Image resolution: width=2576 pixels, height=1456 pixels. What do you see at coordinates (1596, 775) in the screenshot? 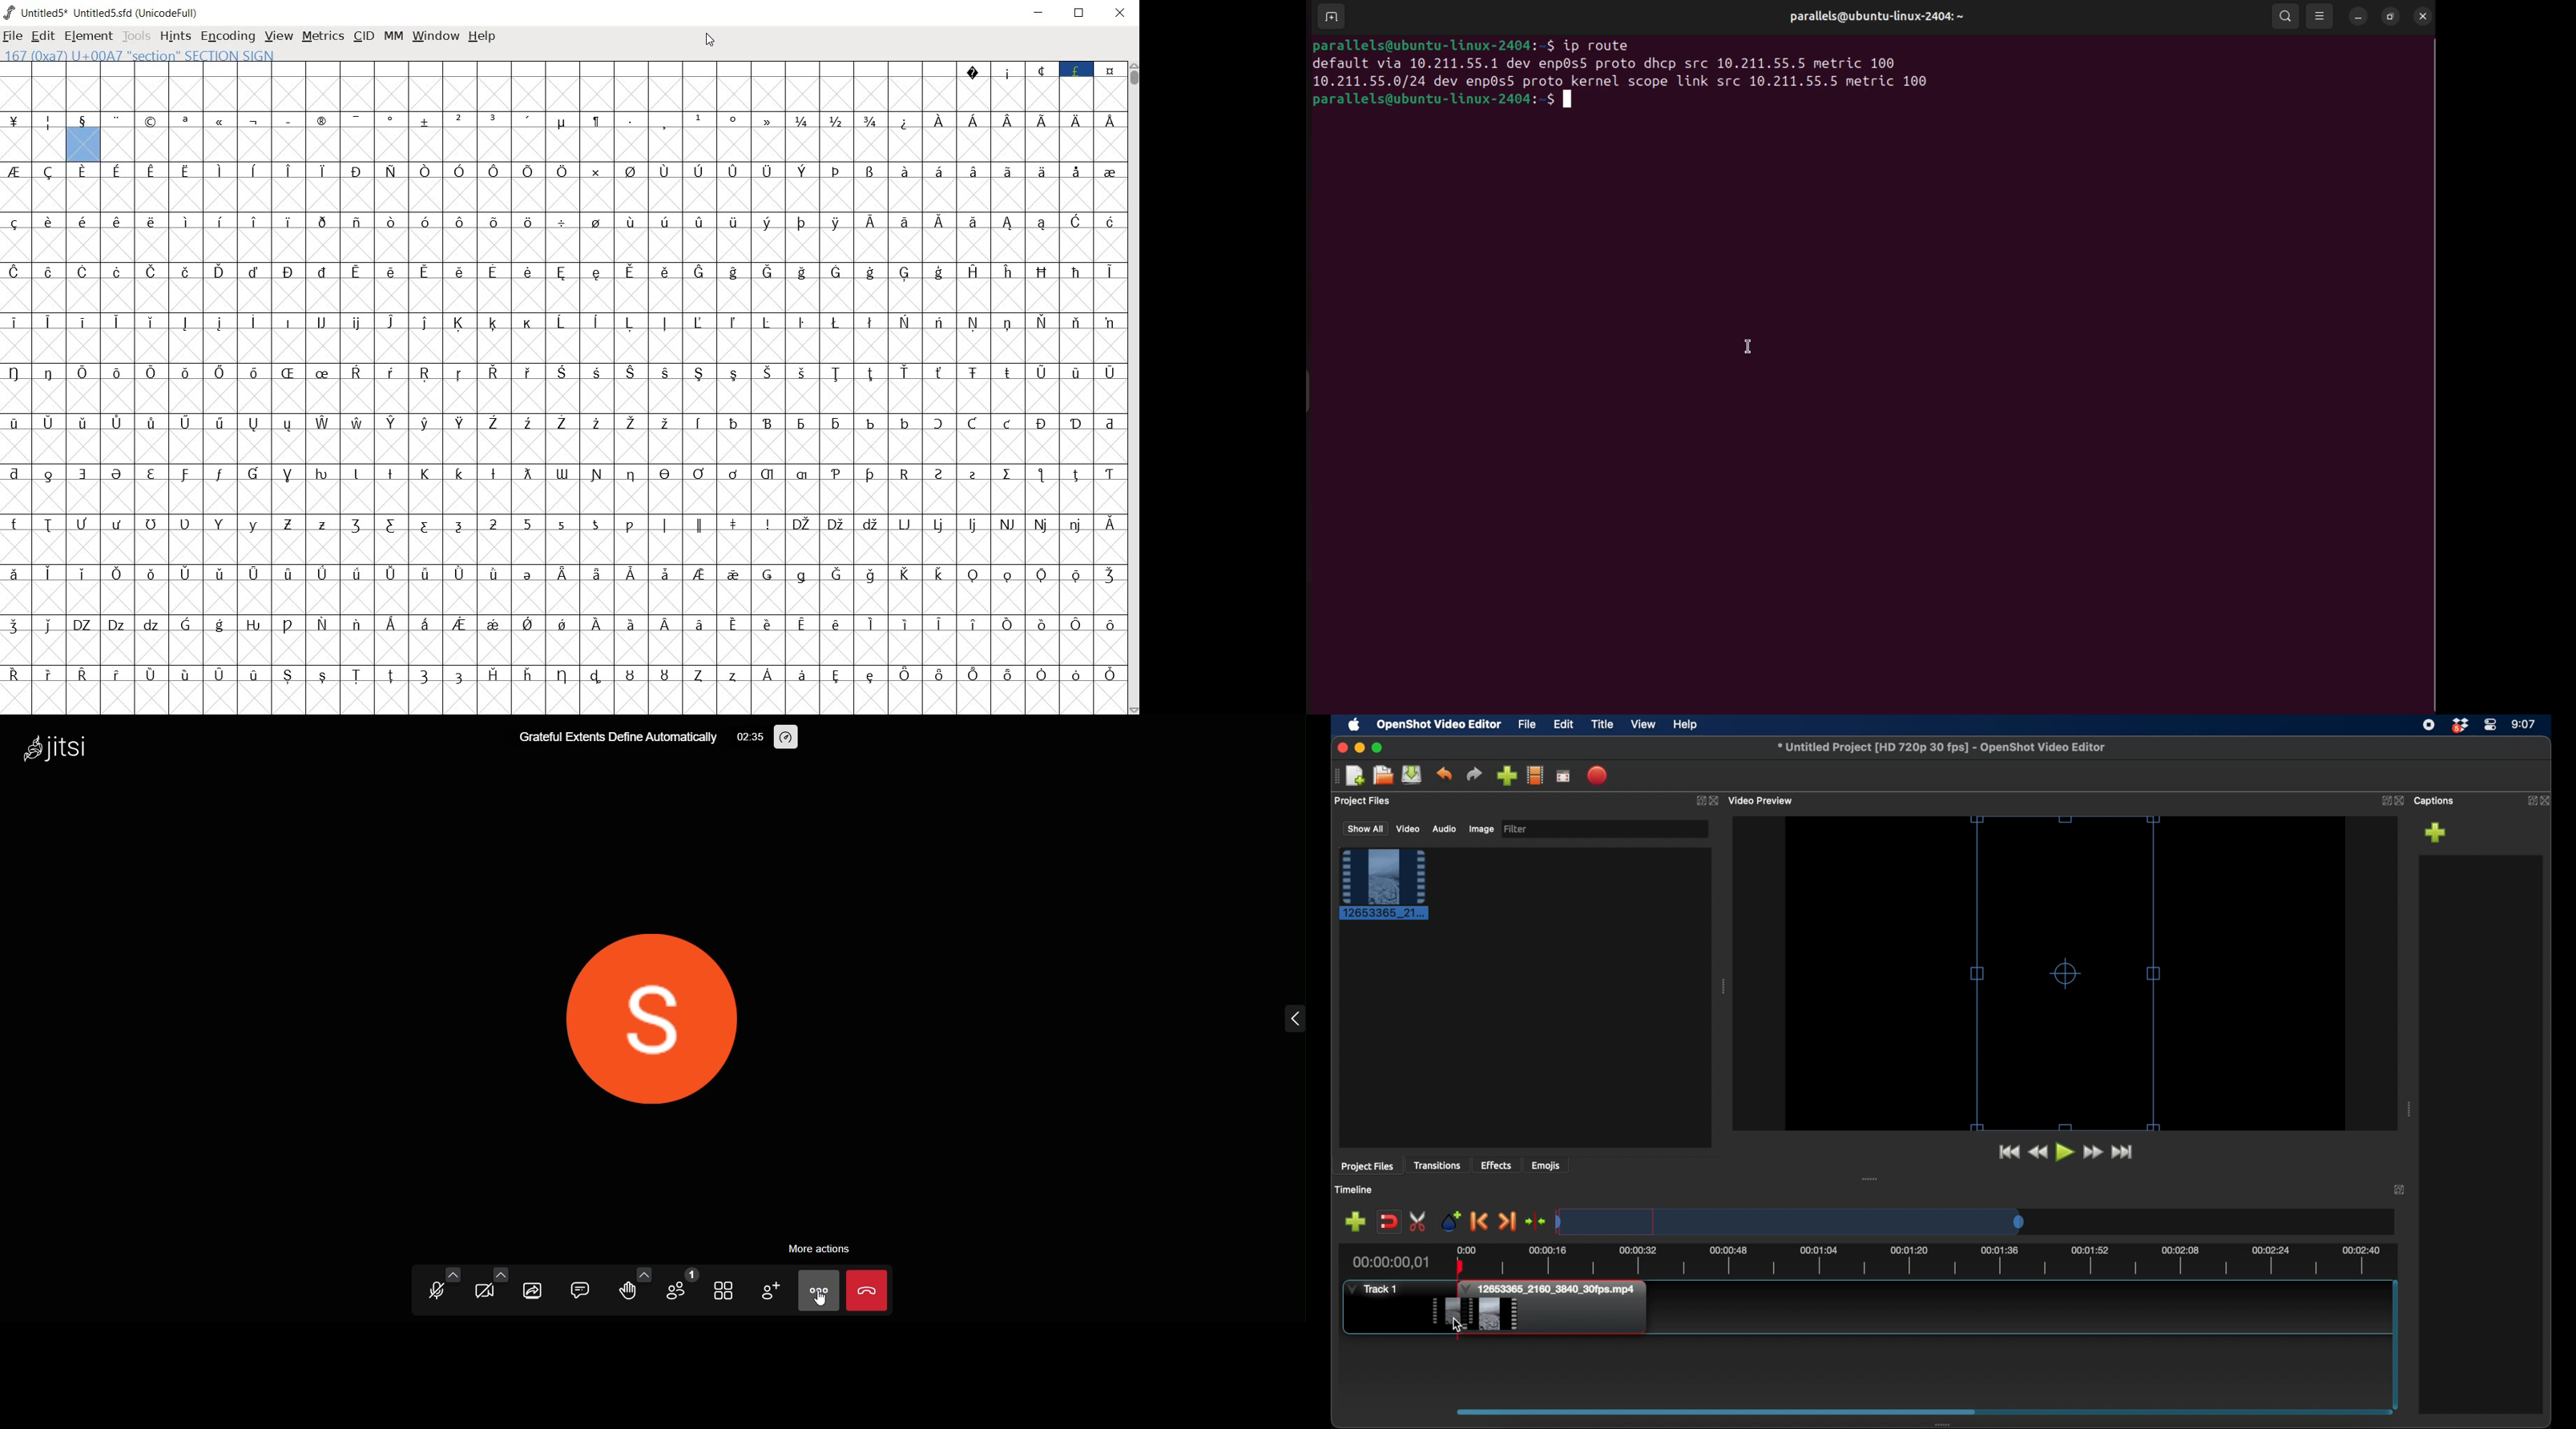
I see `export video` at bounding box center [1596, 775].